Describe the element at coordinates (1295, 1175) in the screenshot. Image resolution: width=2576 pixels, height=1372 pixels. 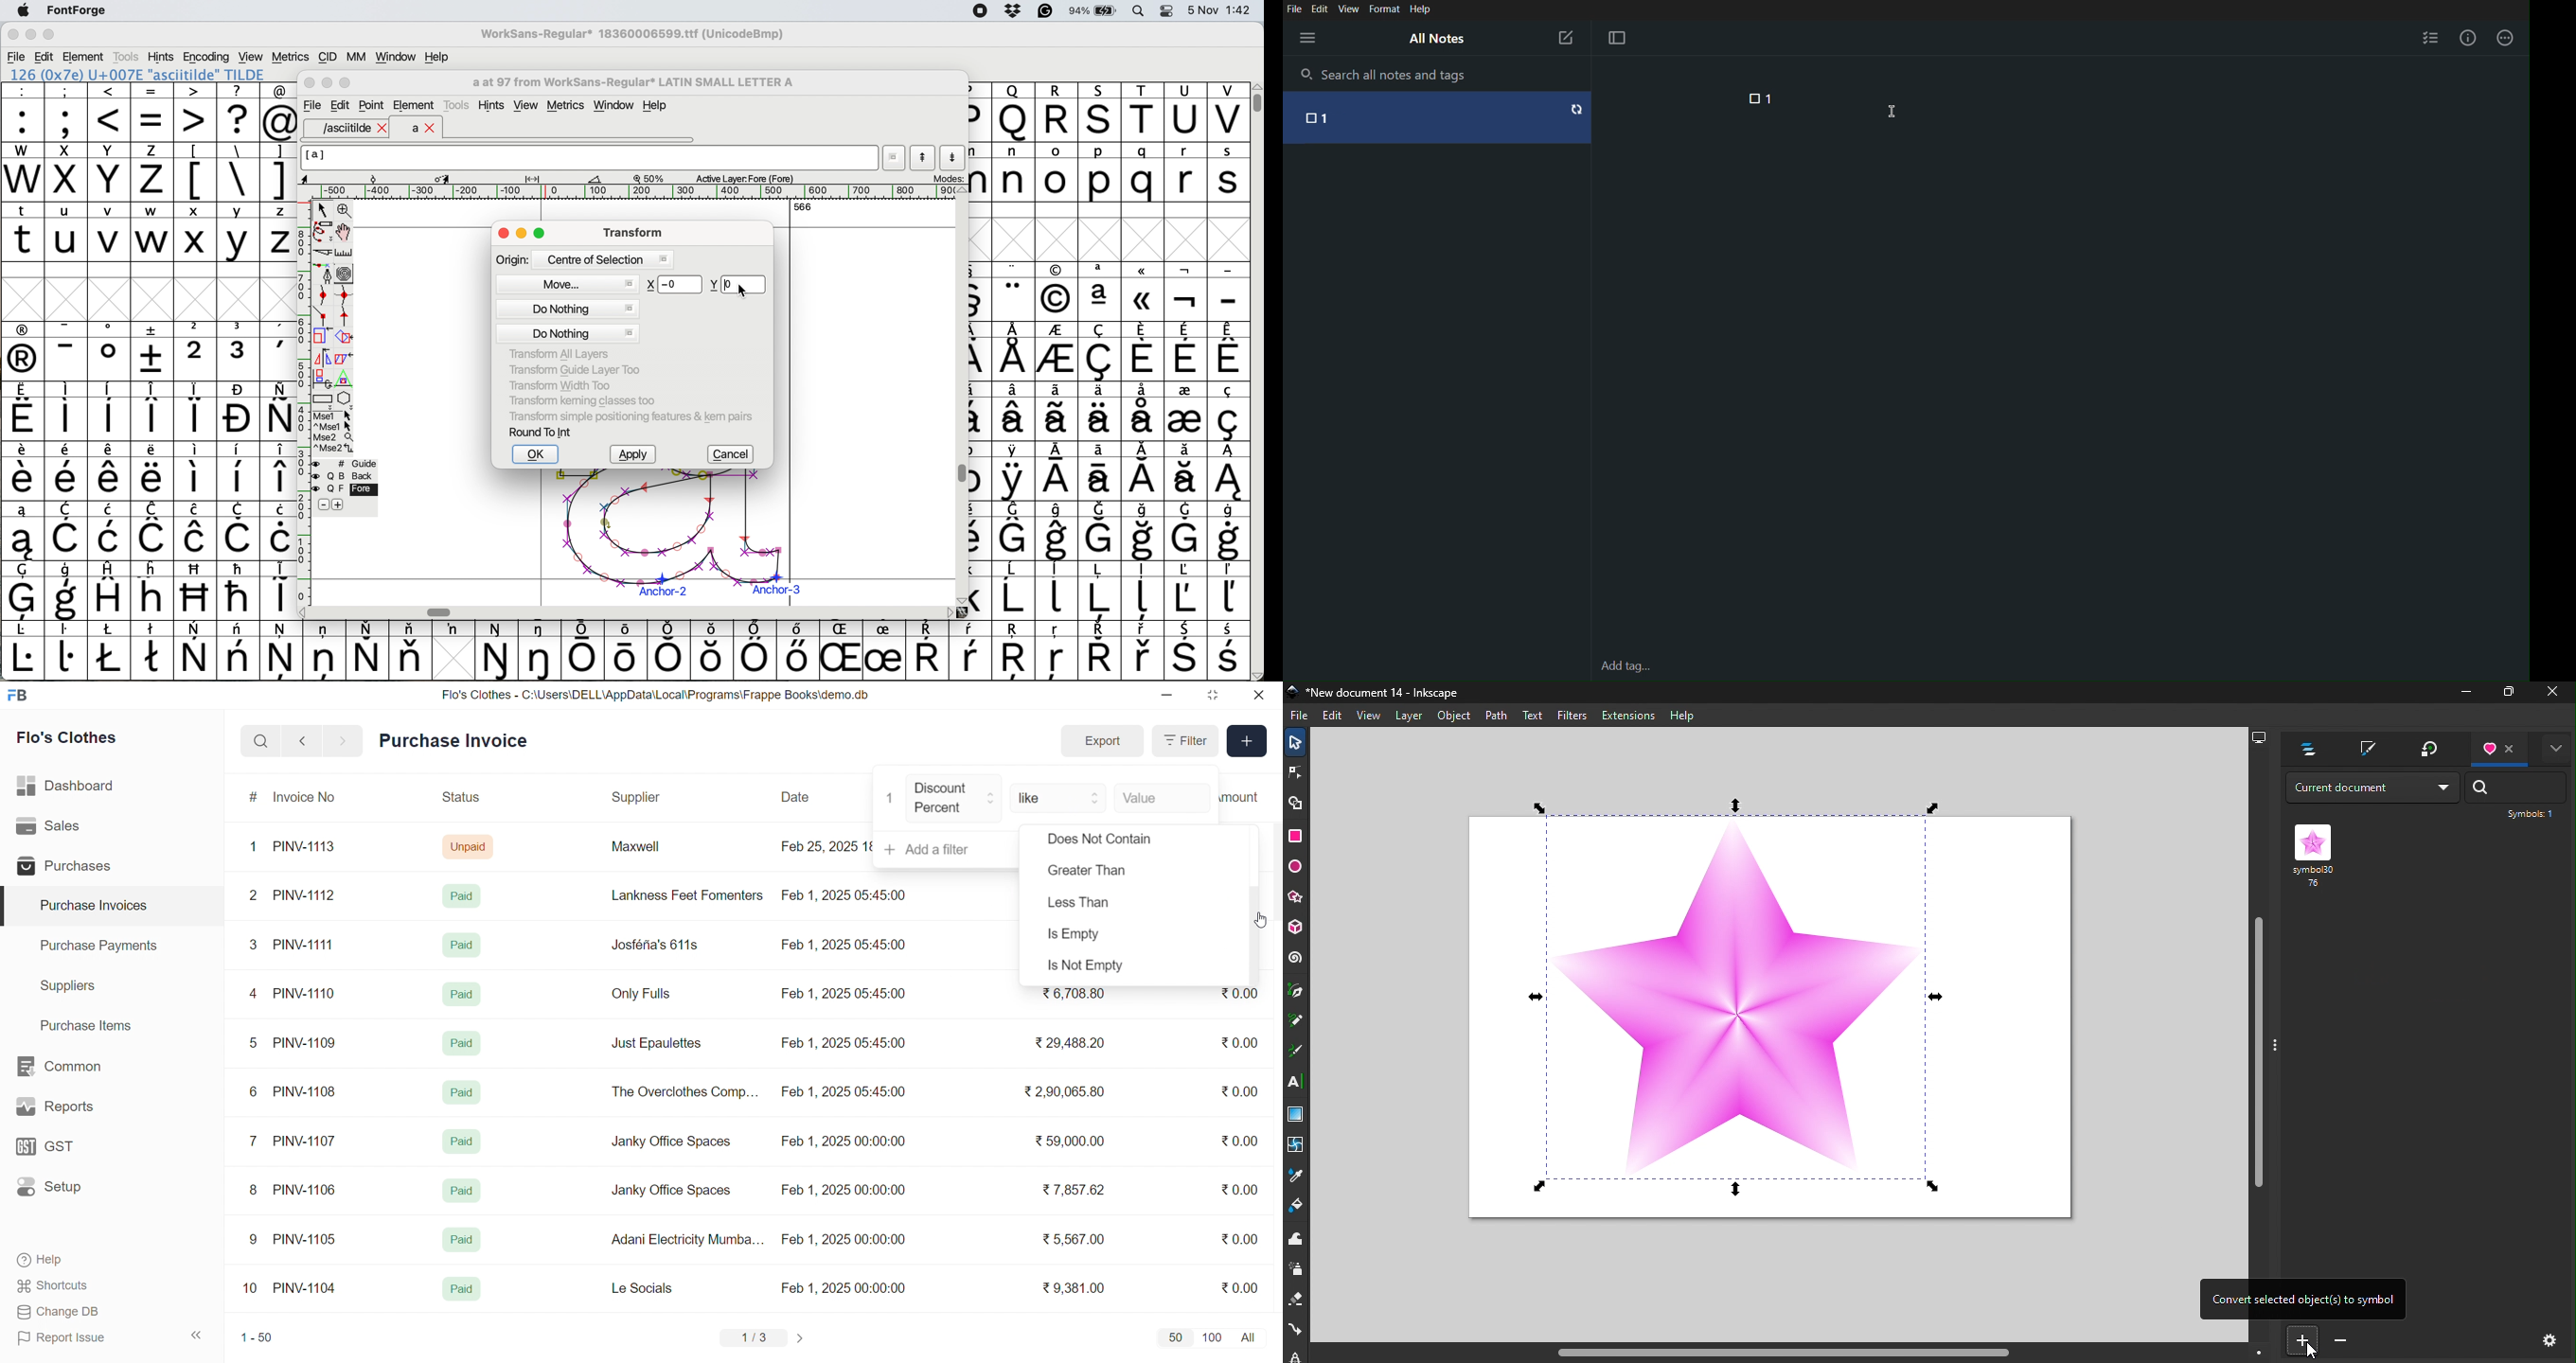
I see `Dropper tool` at that location.